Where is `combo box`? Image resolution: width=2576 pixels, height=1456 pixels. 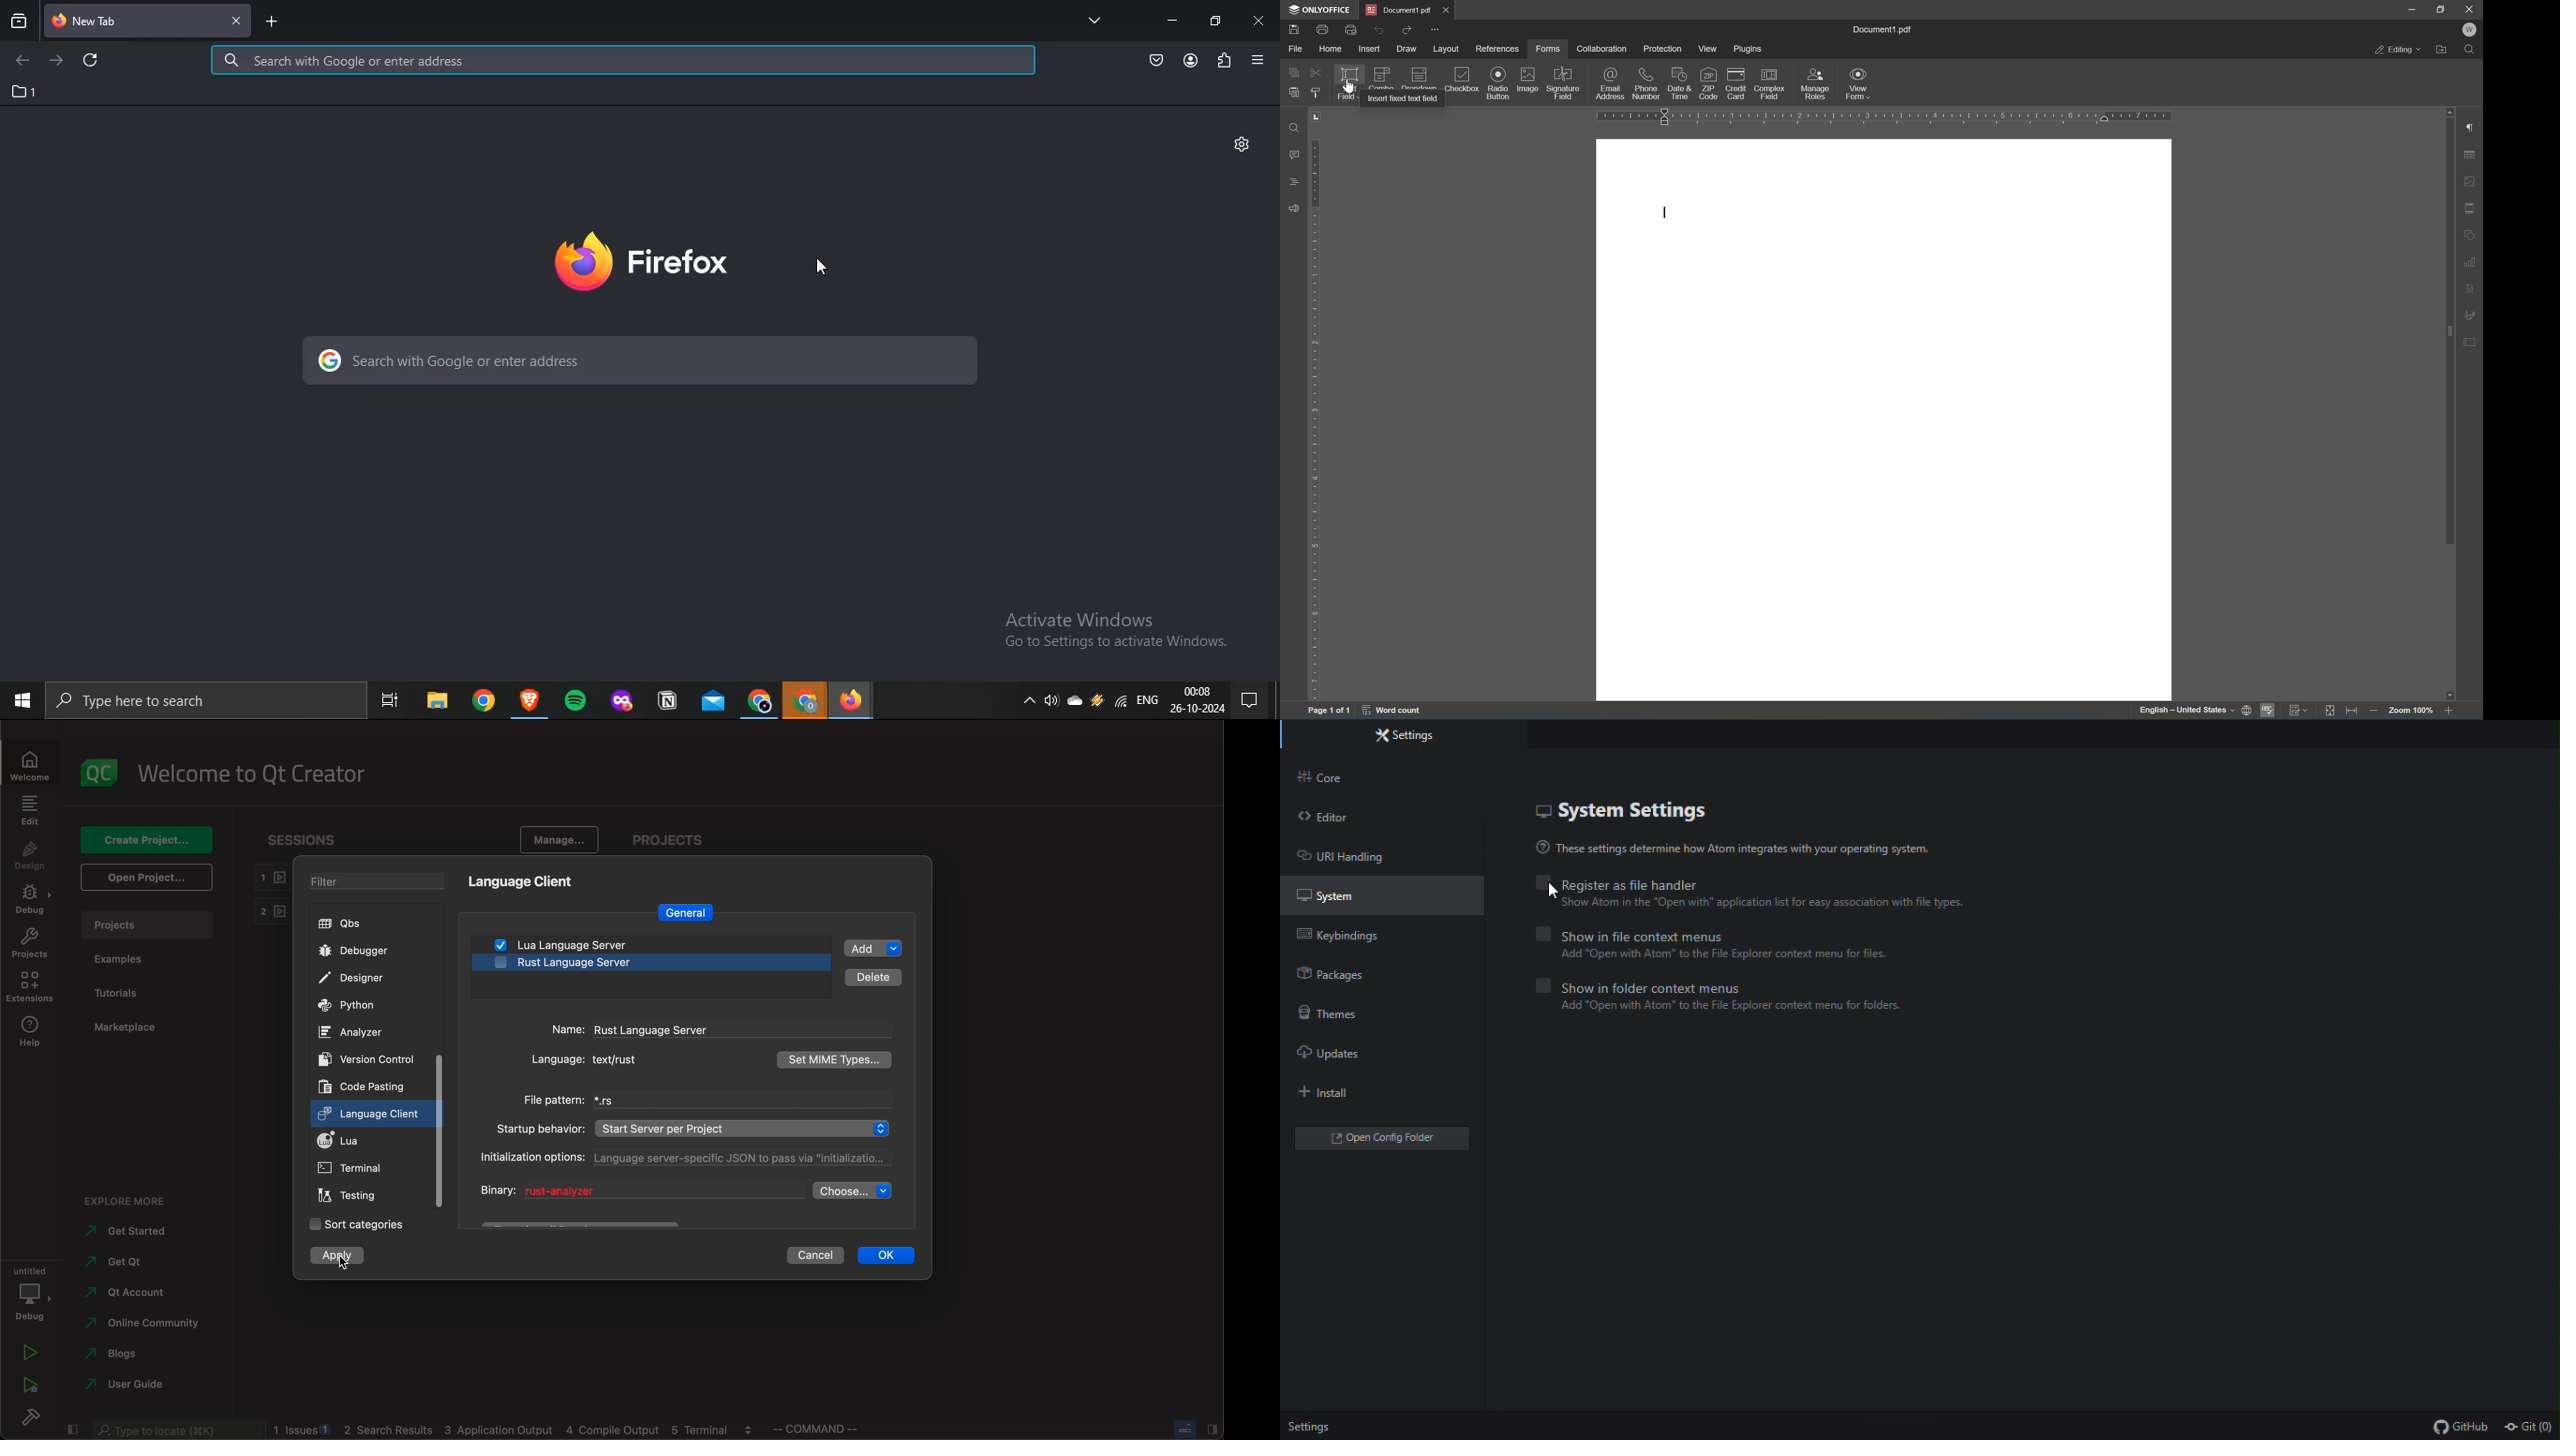
combo box is located at coordinates (1383, 78).